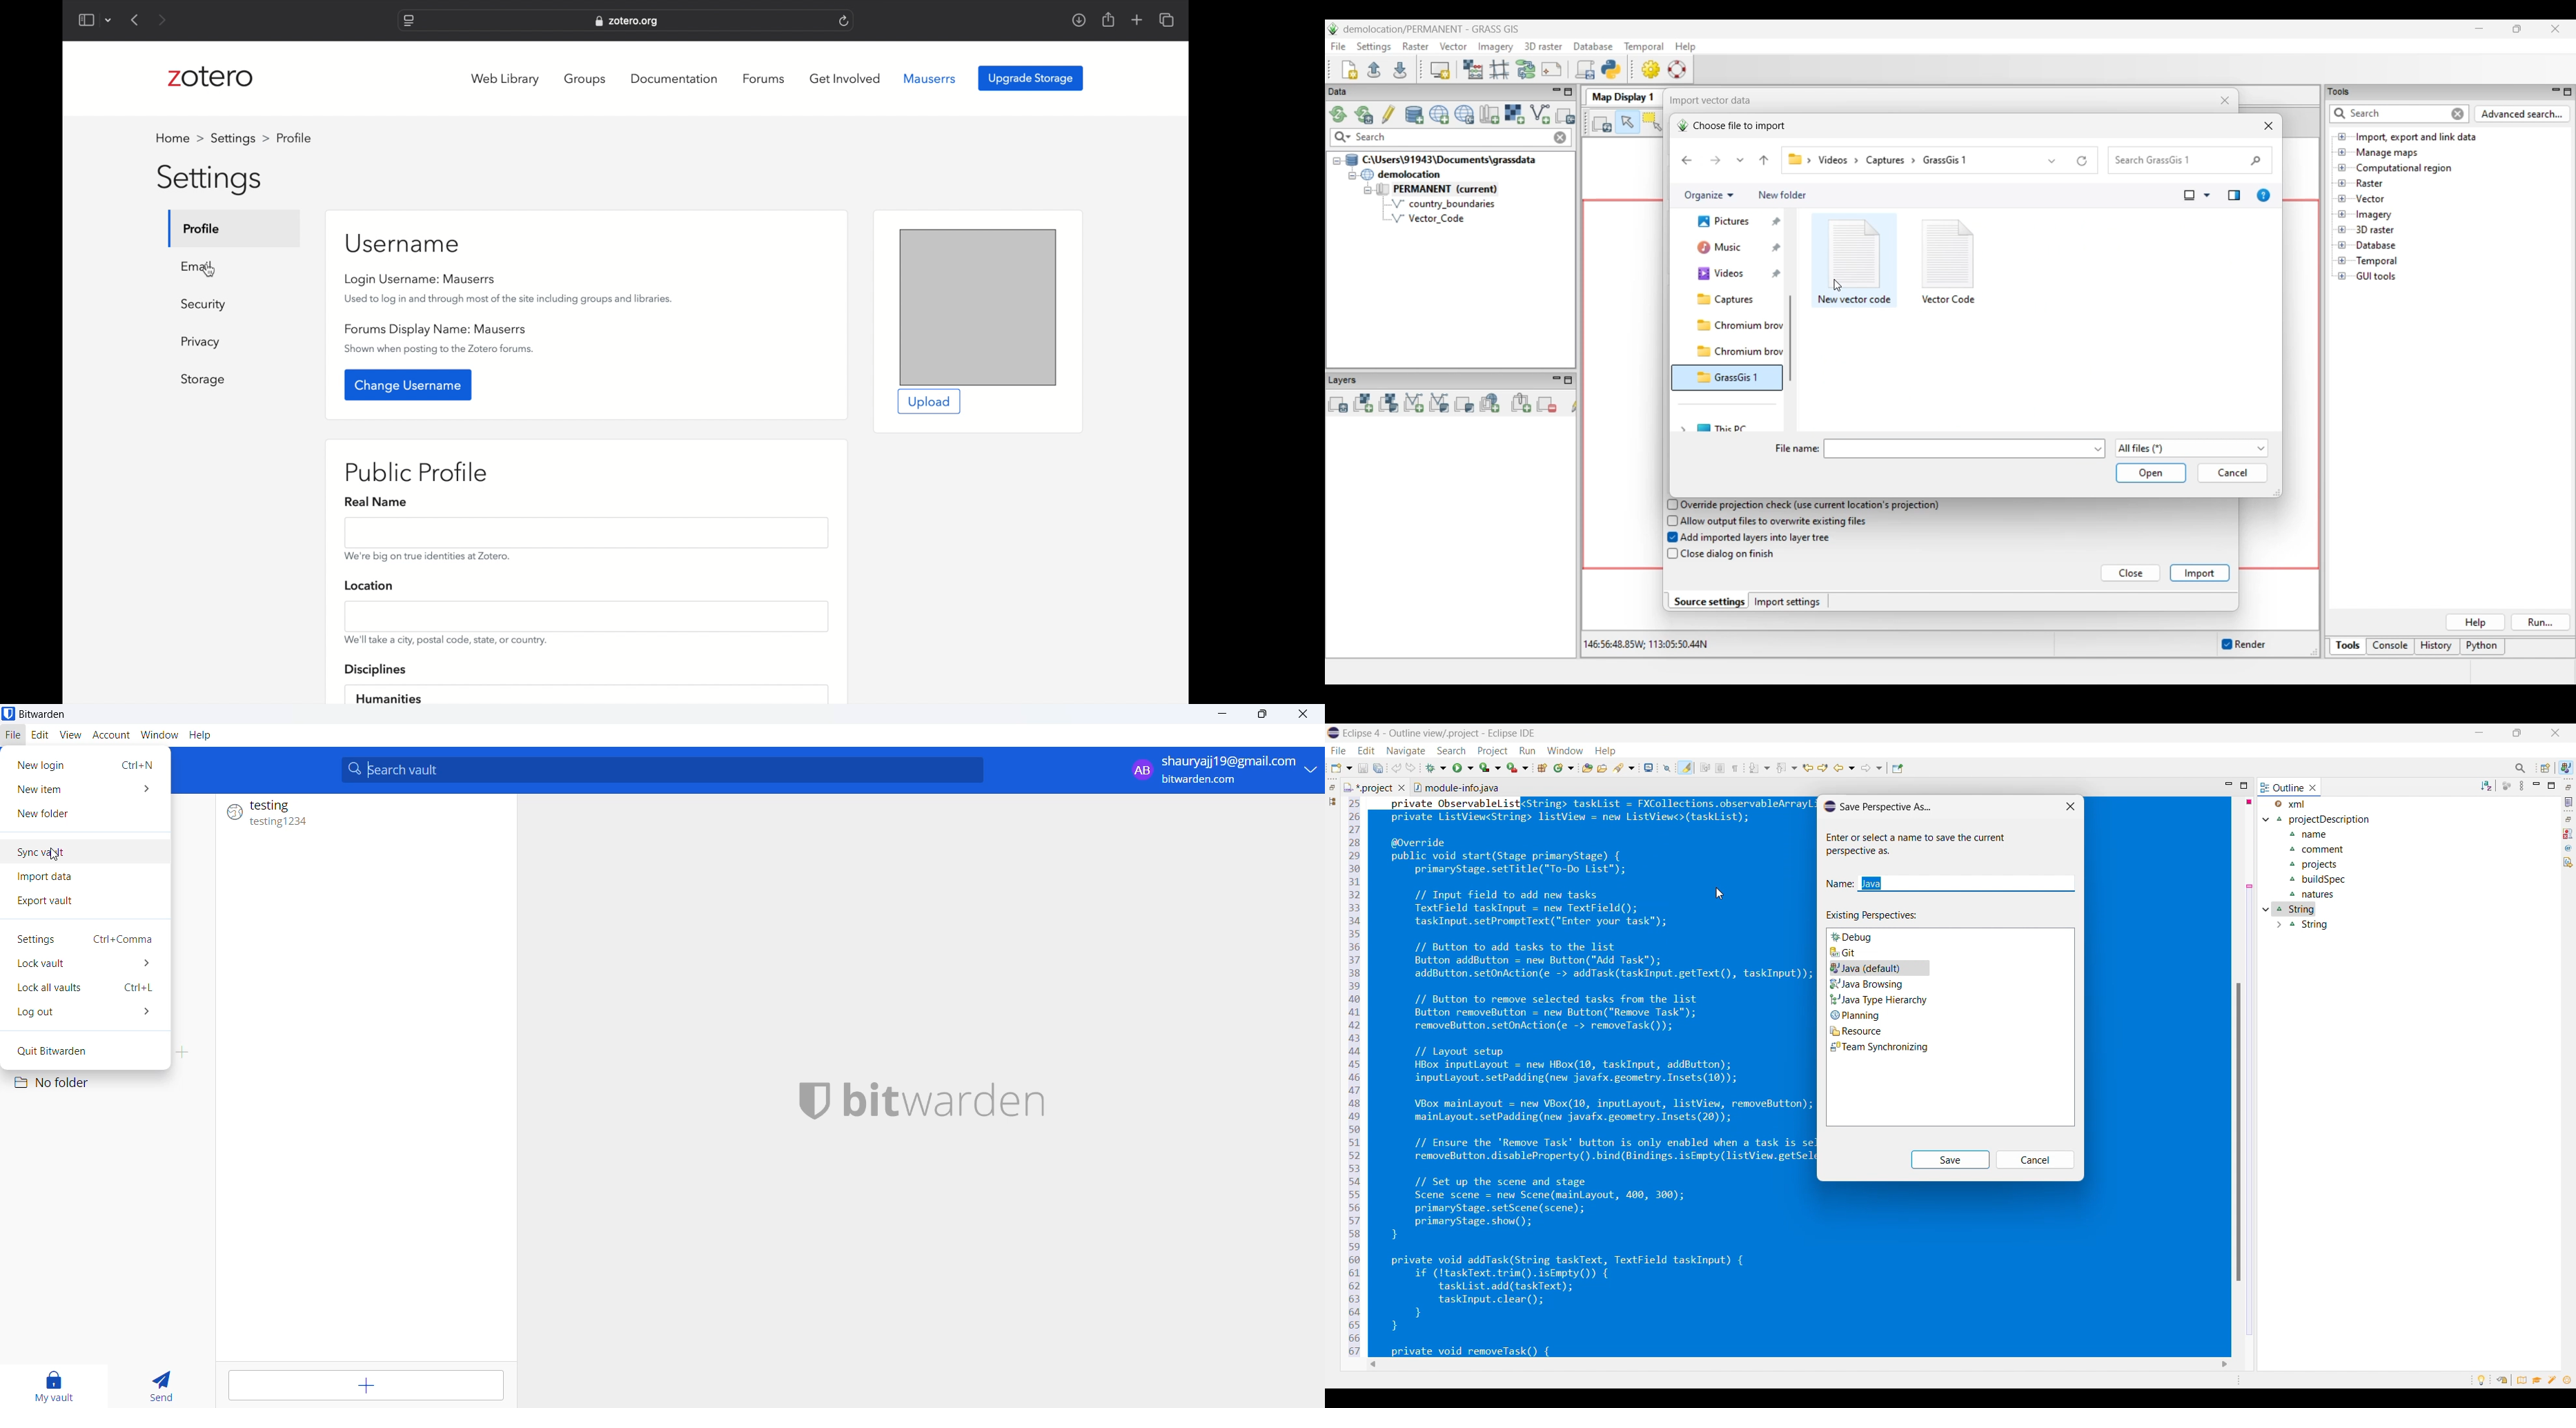  Describe the element at coordinates (1593, 47) in the screenshot. I see `Database menu` at that location.